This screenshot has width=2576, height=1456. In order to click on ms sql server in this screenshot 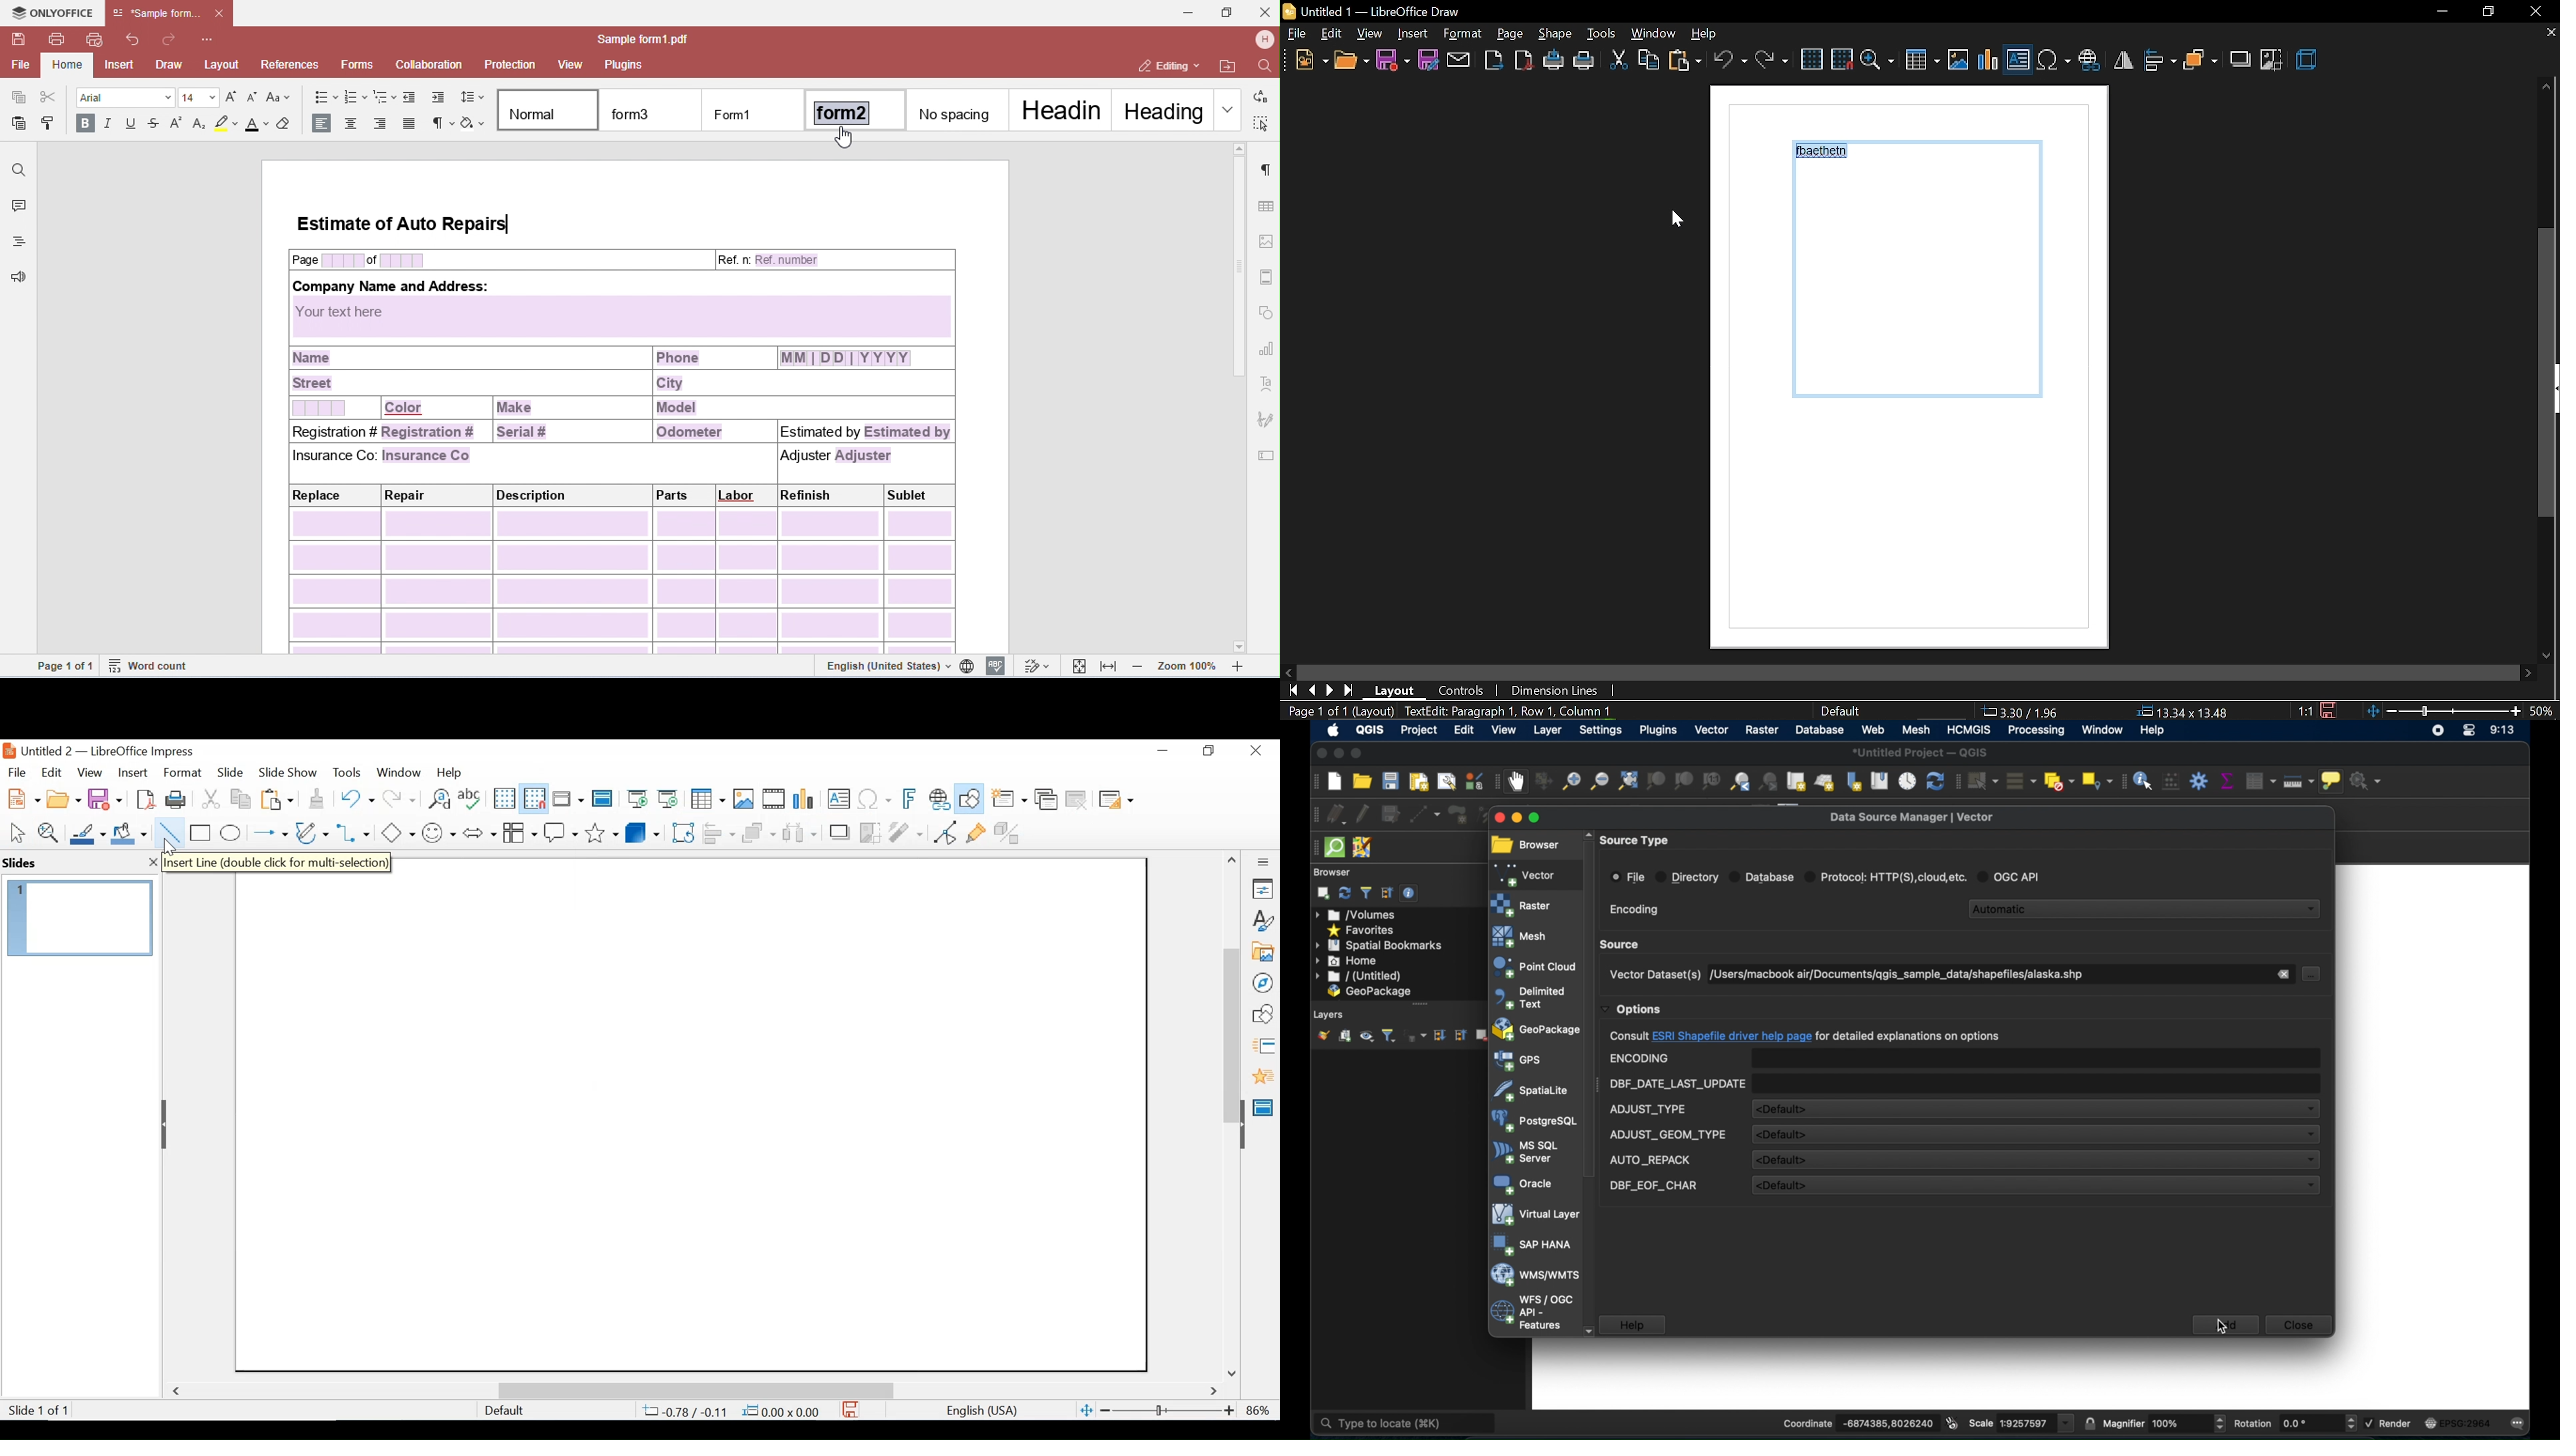, I will do `click(1525, 1152)`.